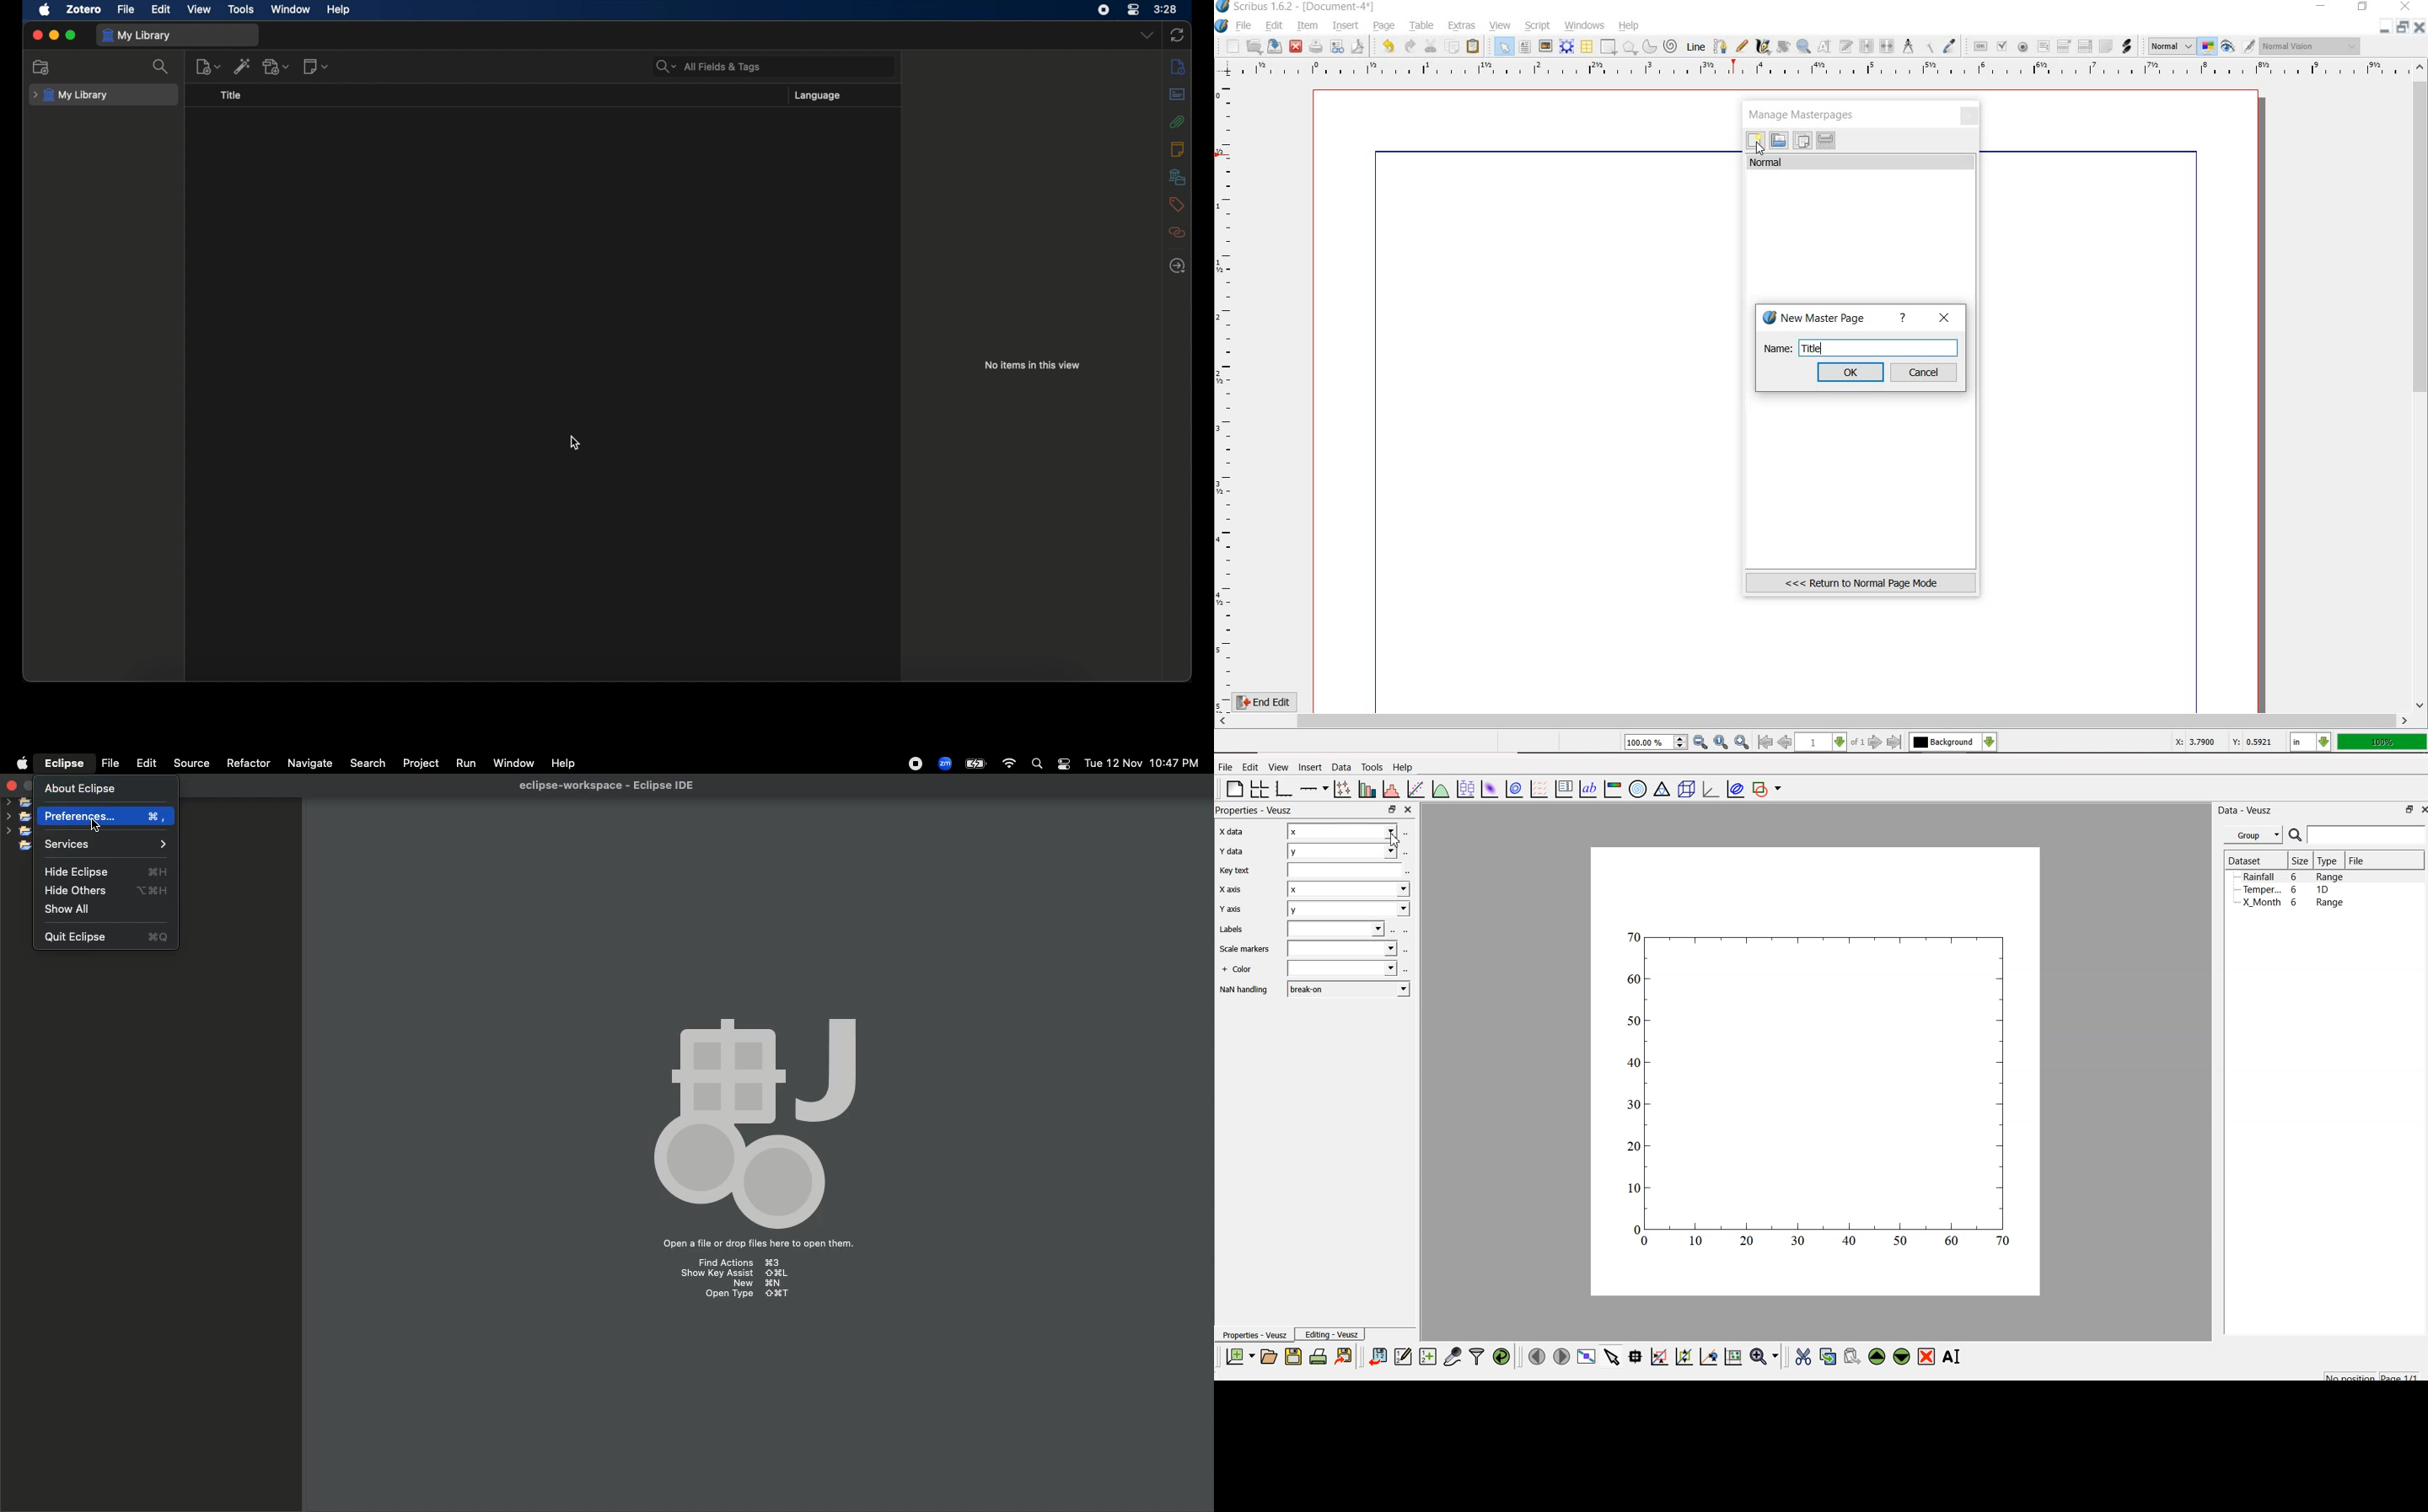 Image resolution: width=2436 pixels, height=1512 pixels. I want to click on Search, so click(368, 764).